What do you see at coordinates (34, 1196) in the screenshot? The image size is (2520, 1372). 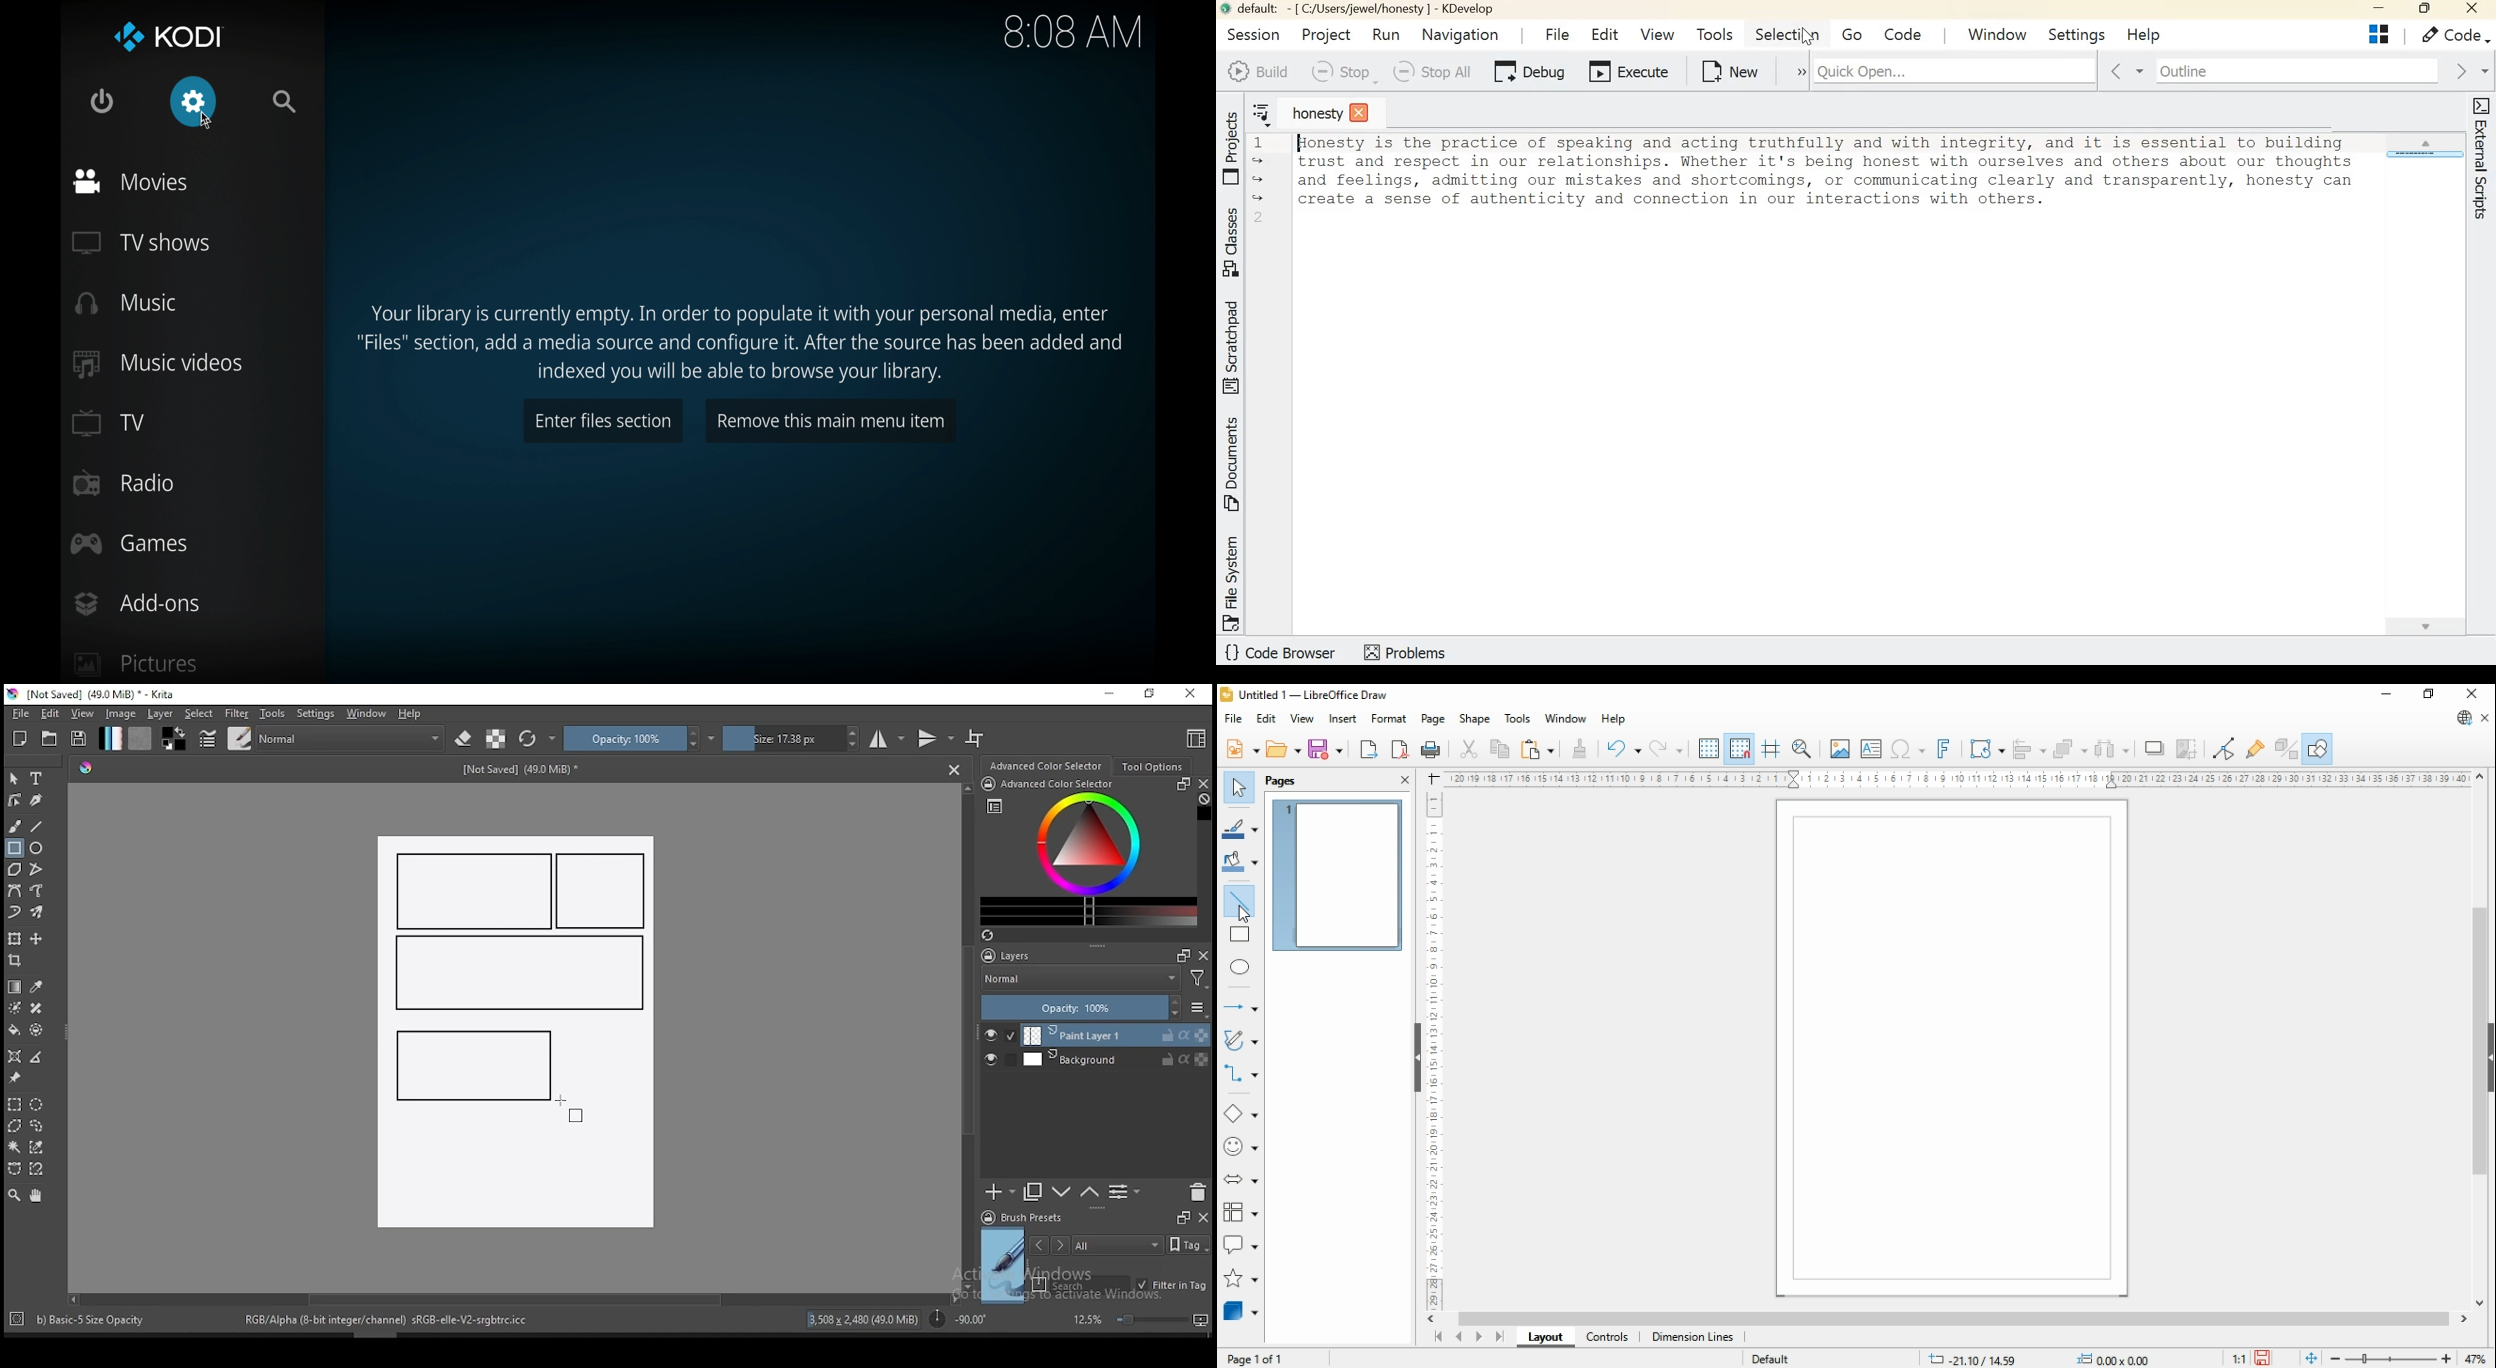 I see `pan tool` at bounding box center [34, 1196].